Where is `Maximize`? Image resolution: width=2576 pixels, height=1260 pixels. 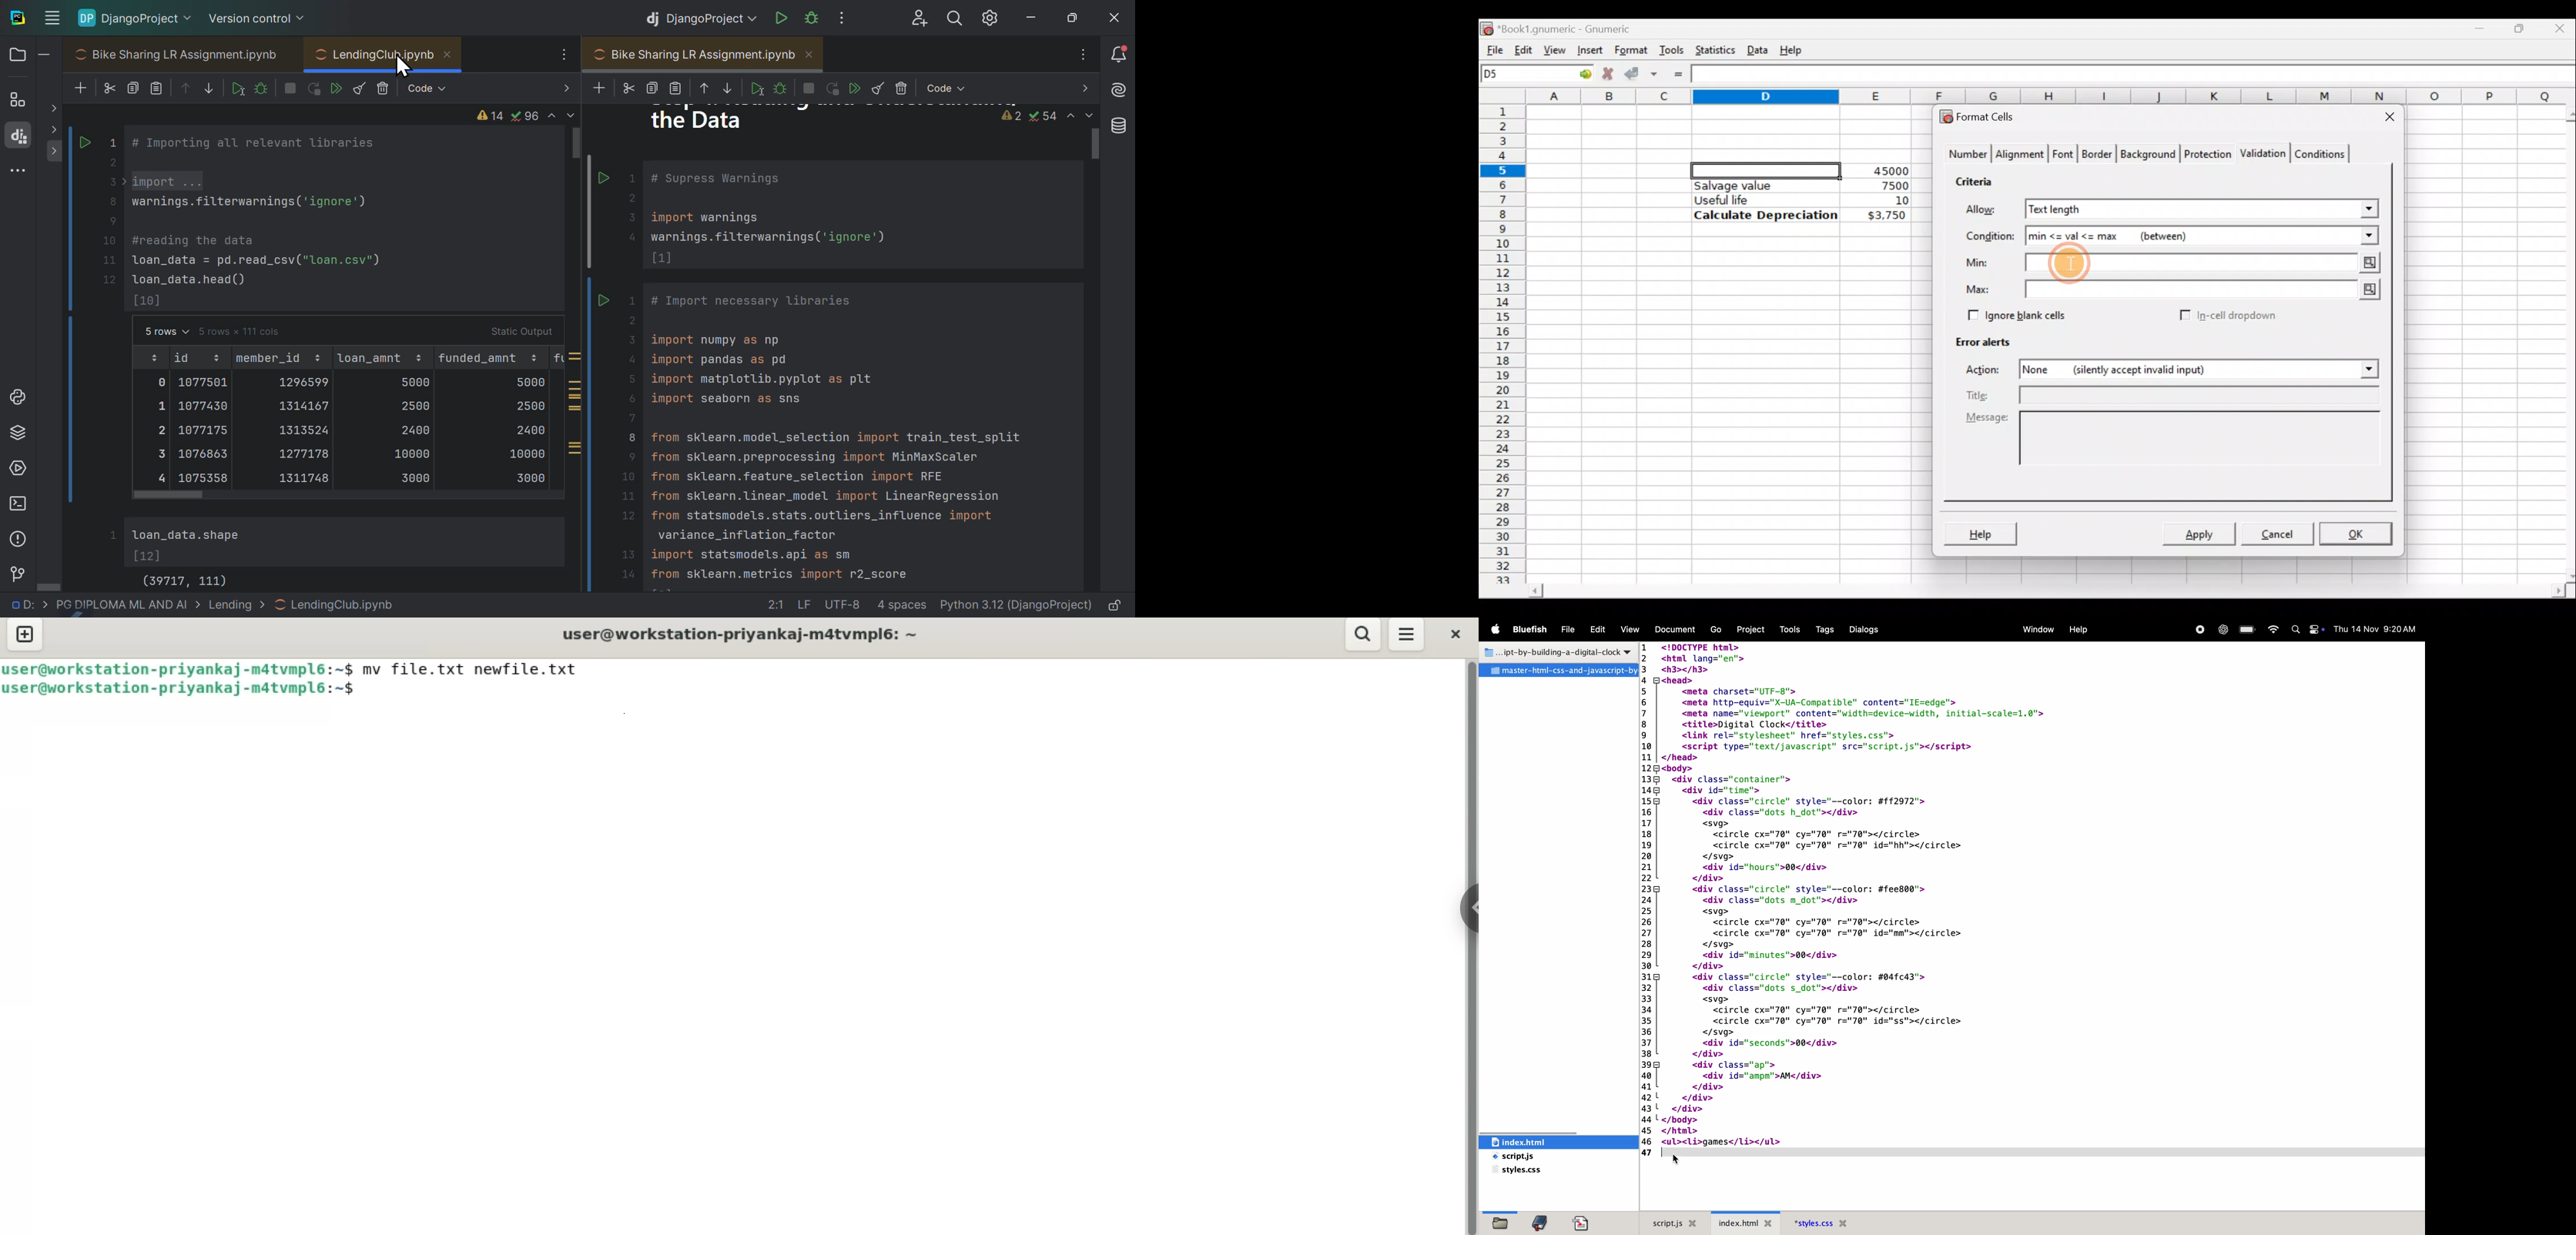 Maximize is located at coordinates (2522, 26).